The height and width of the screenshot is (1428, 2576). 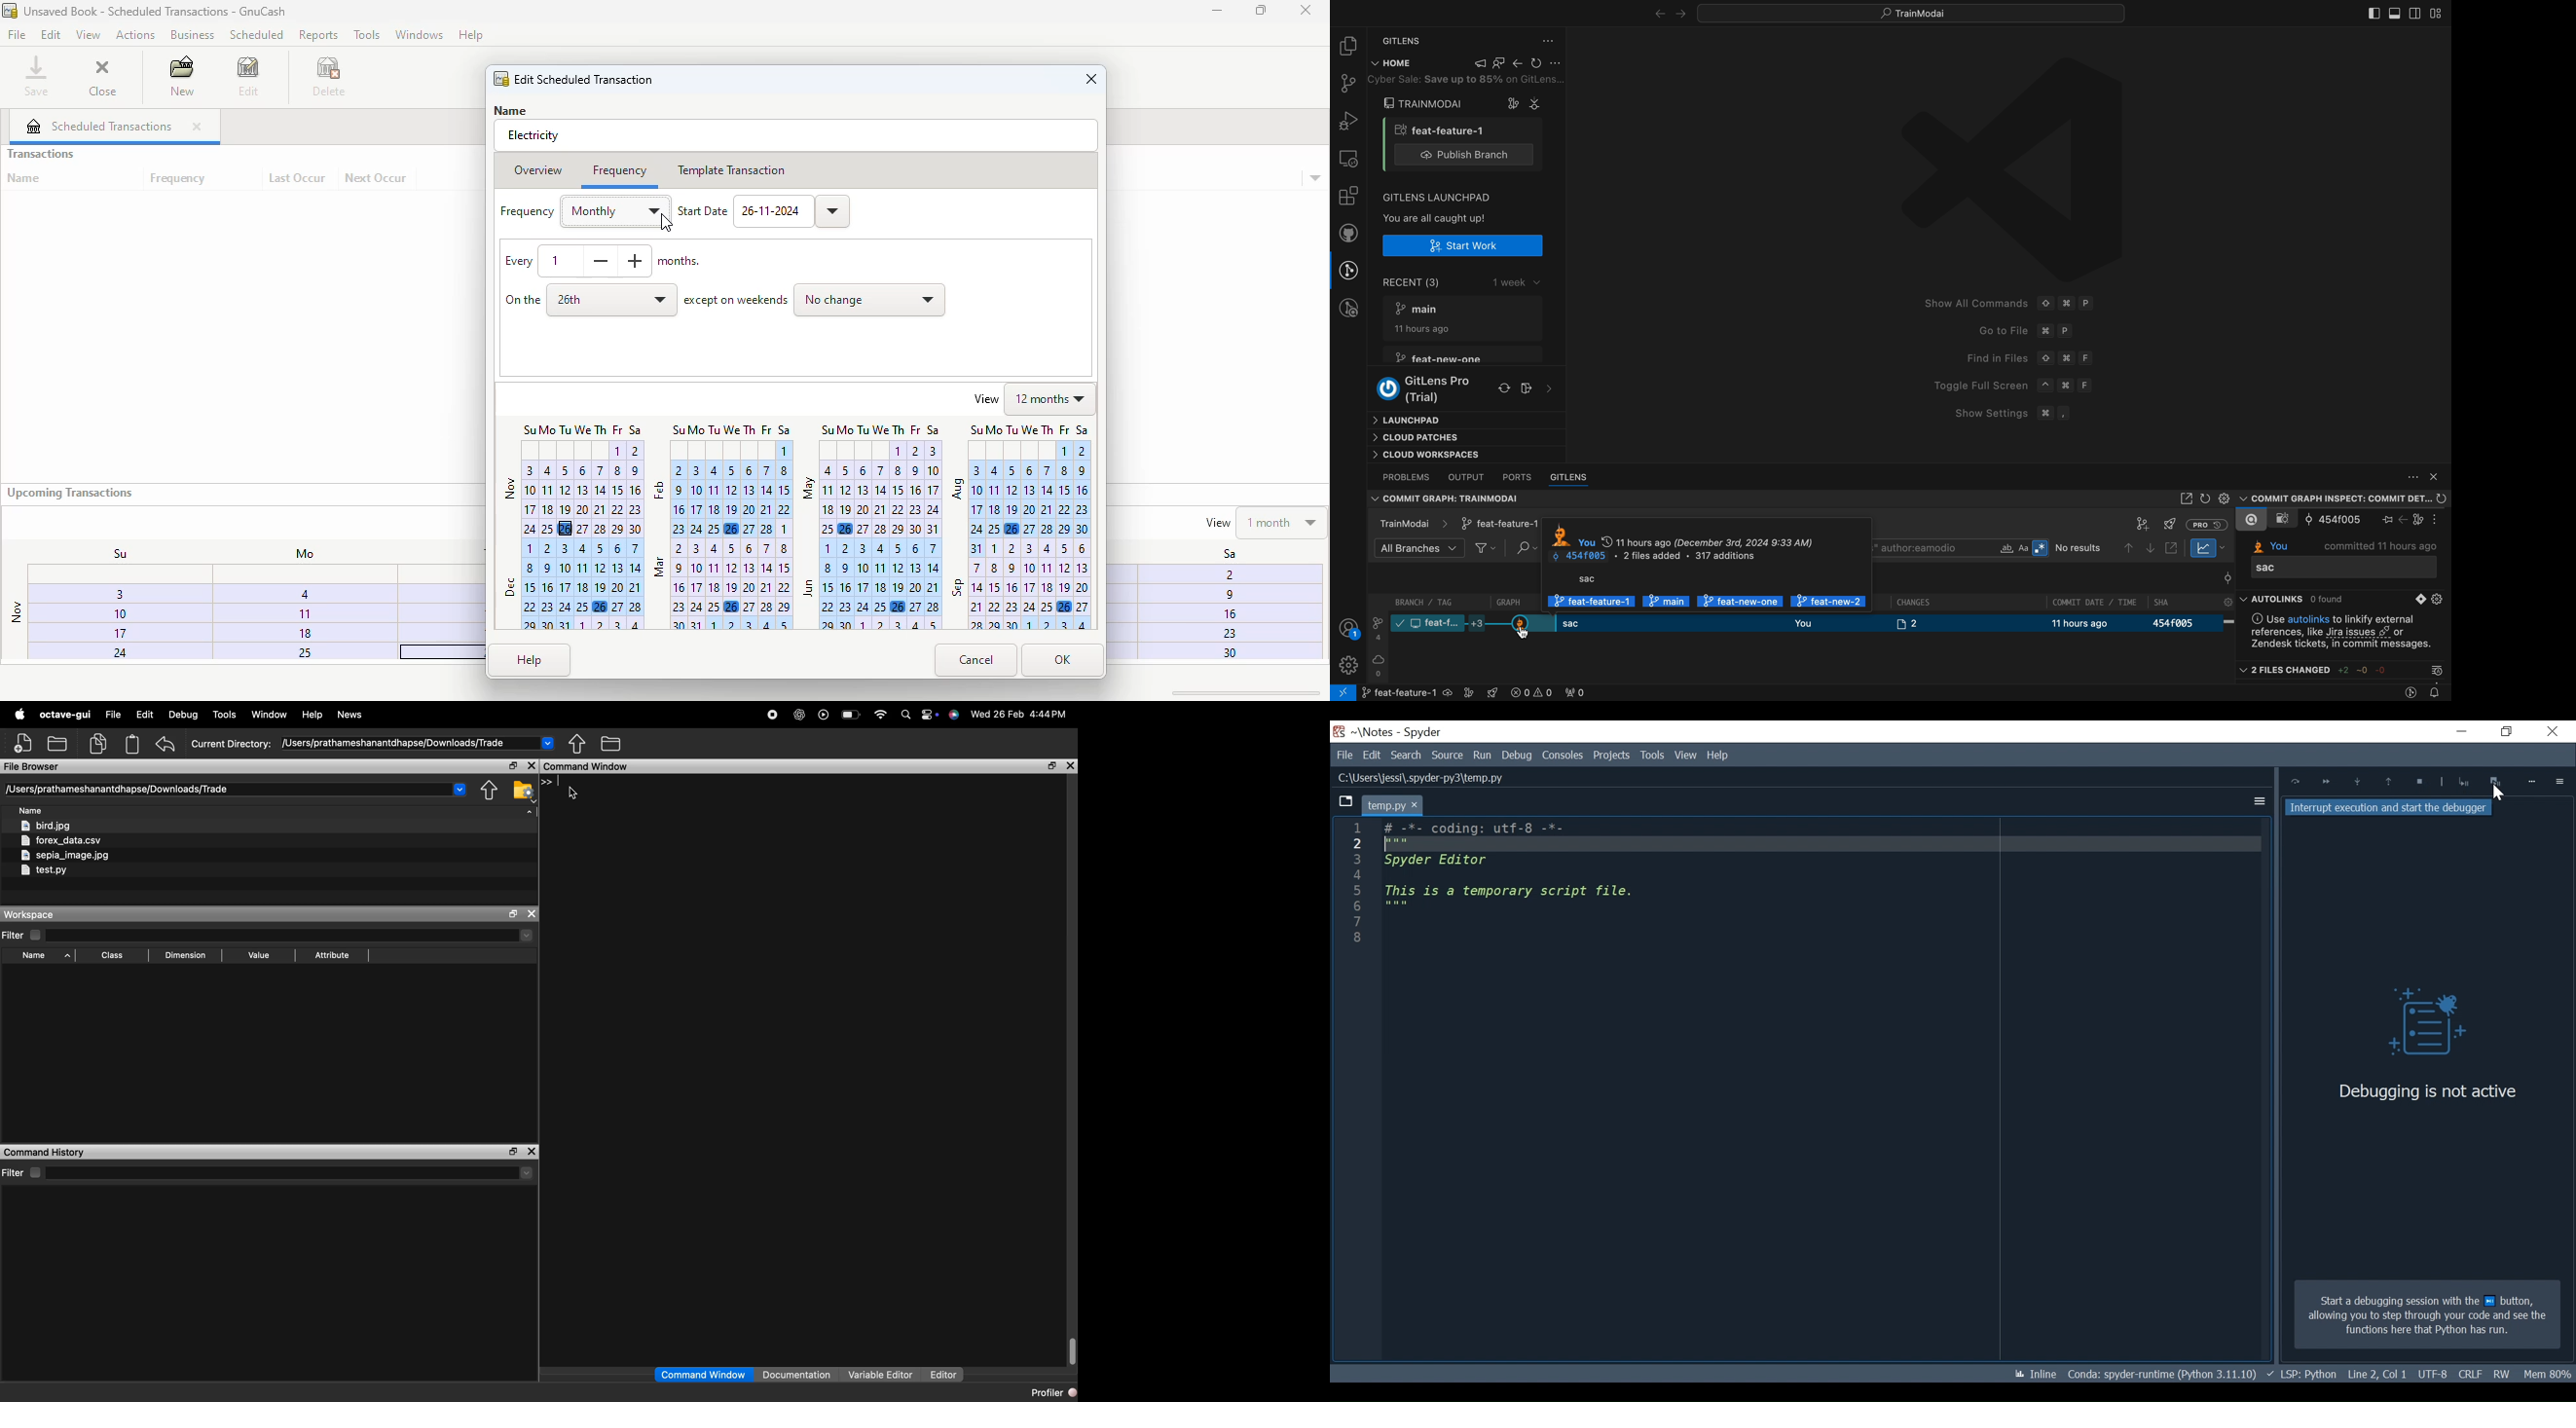 I want to click on Name ^, so click(x=46, y=955).